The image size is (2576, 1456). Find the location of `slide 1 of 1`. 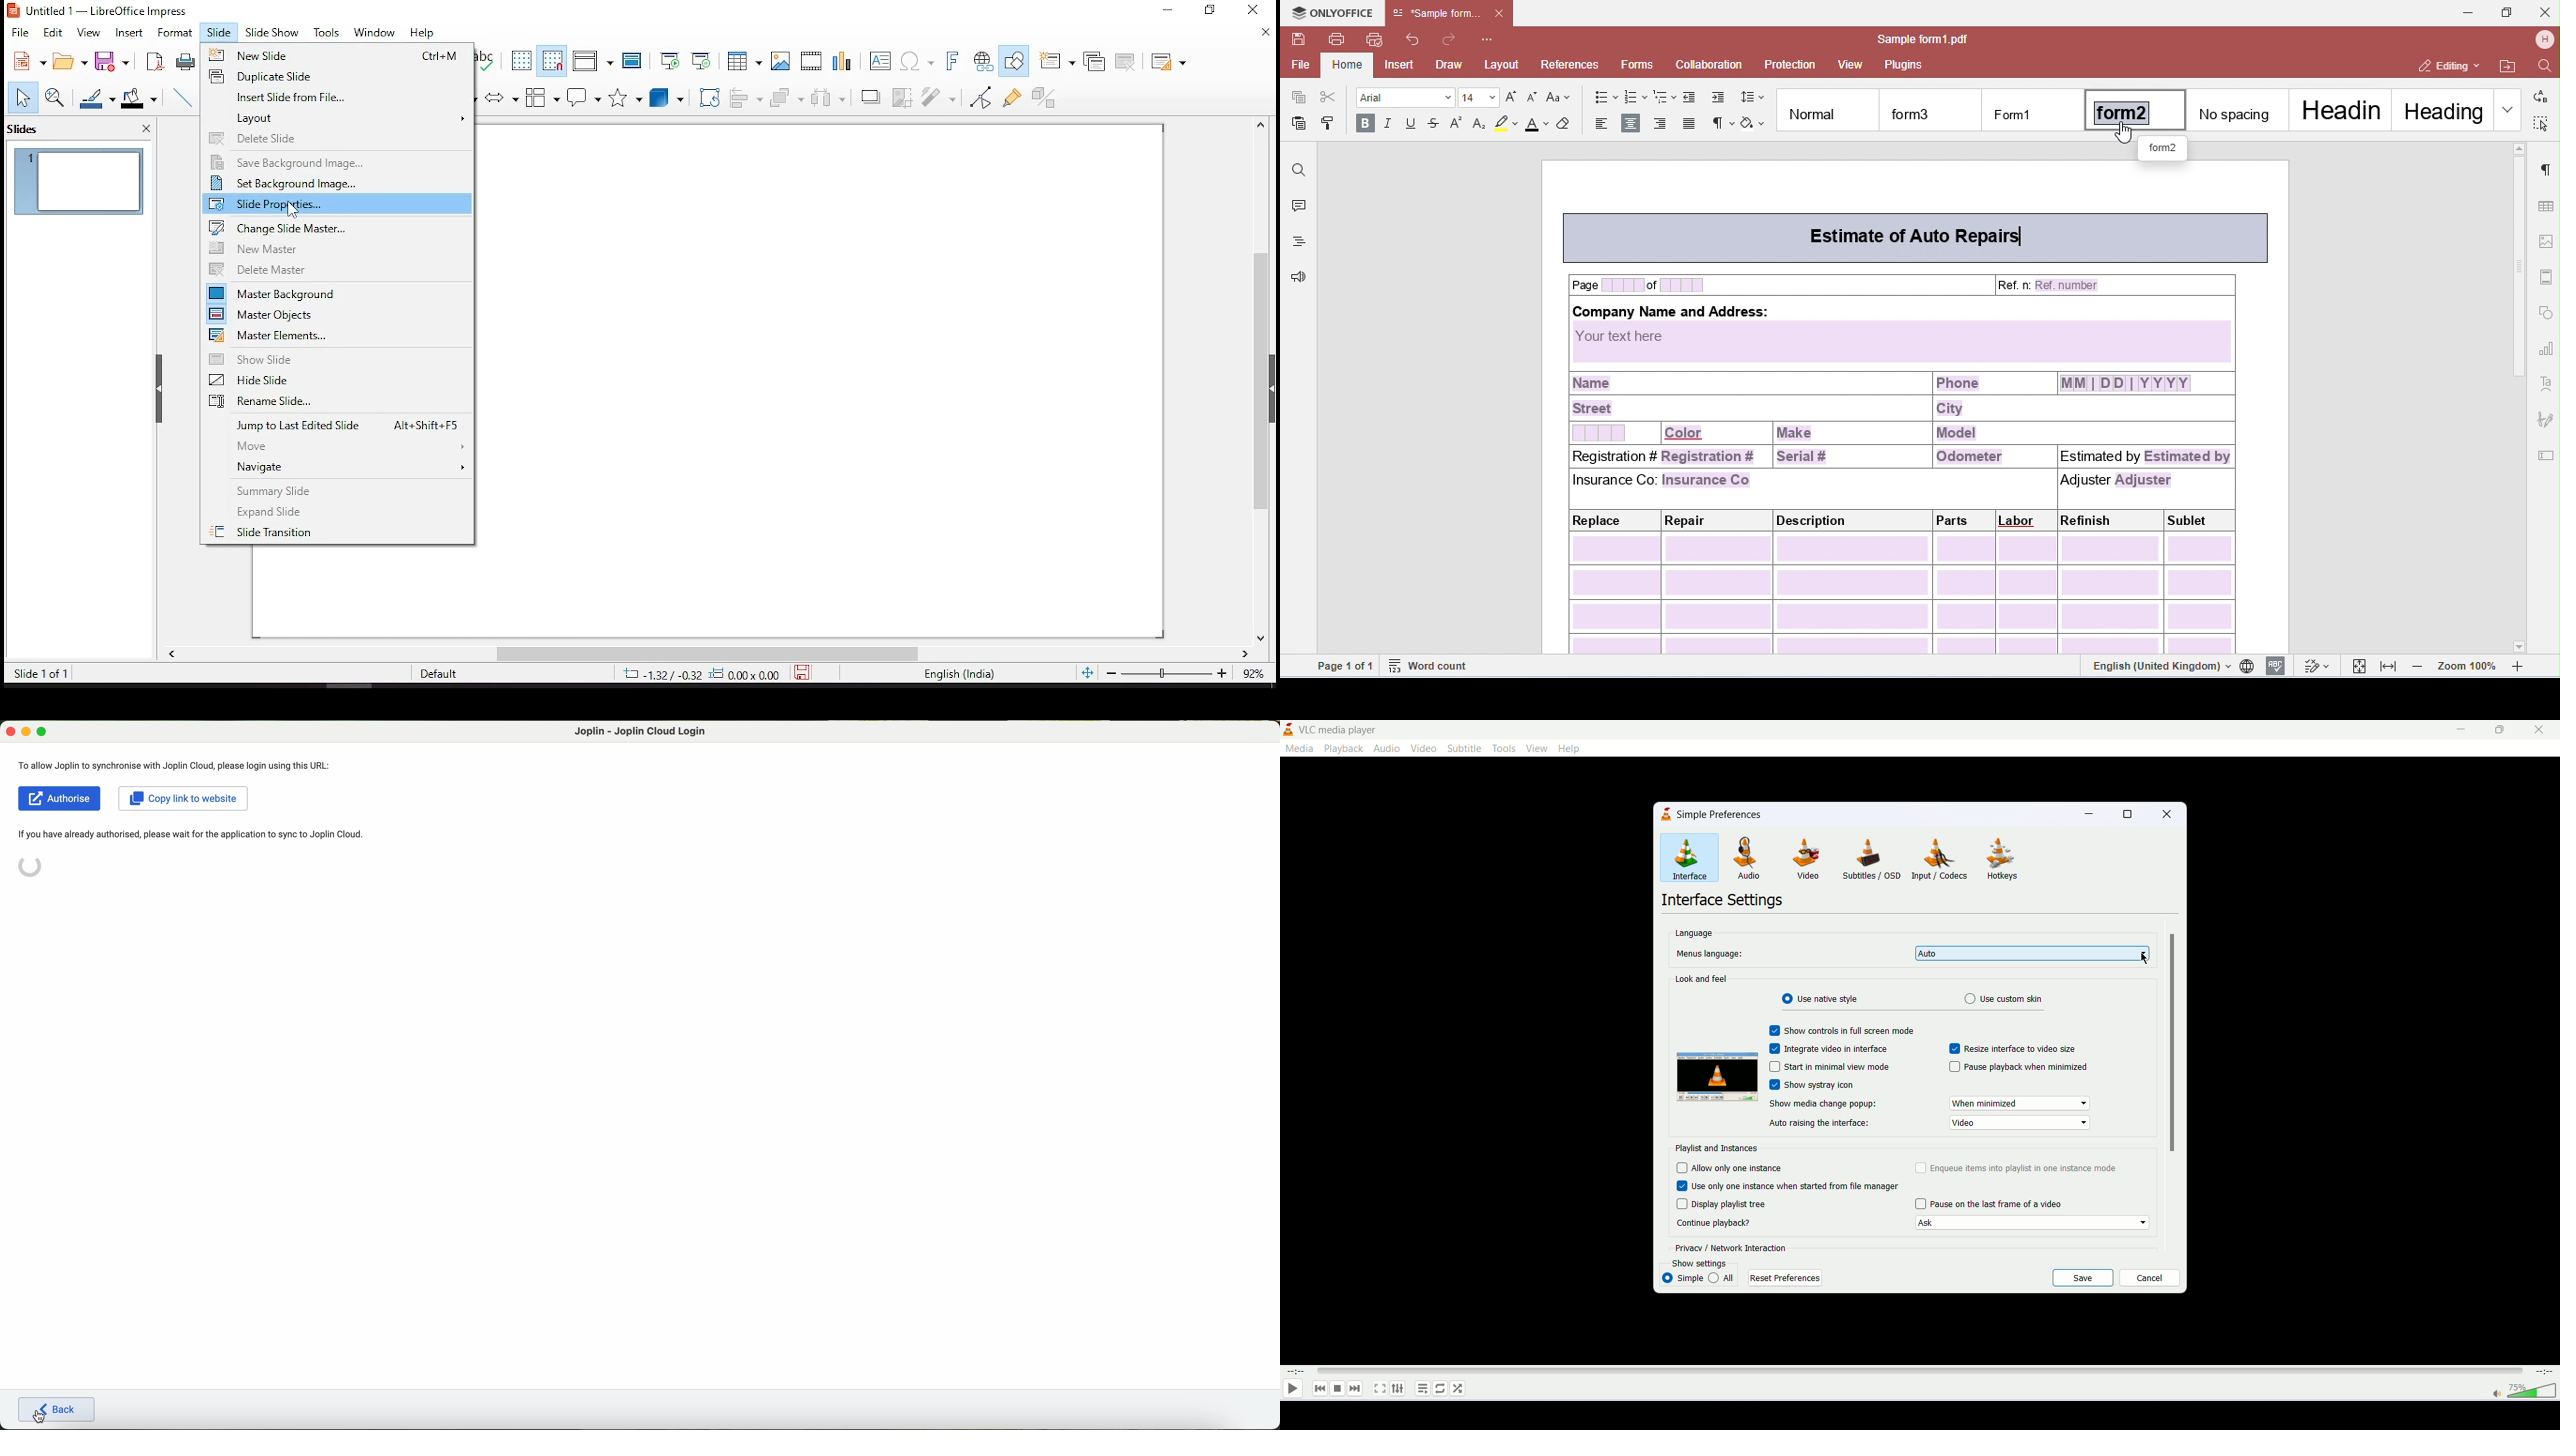

slide 1 of 1 is located at coordinates (45, 673).